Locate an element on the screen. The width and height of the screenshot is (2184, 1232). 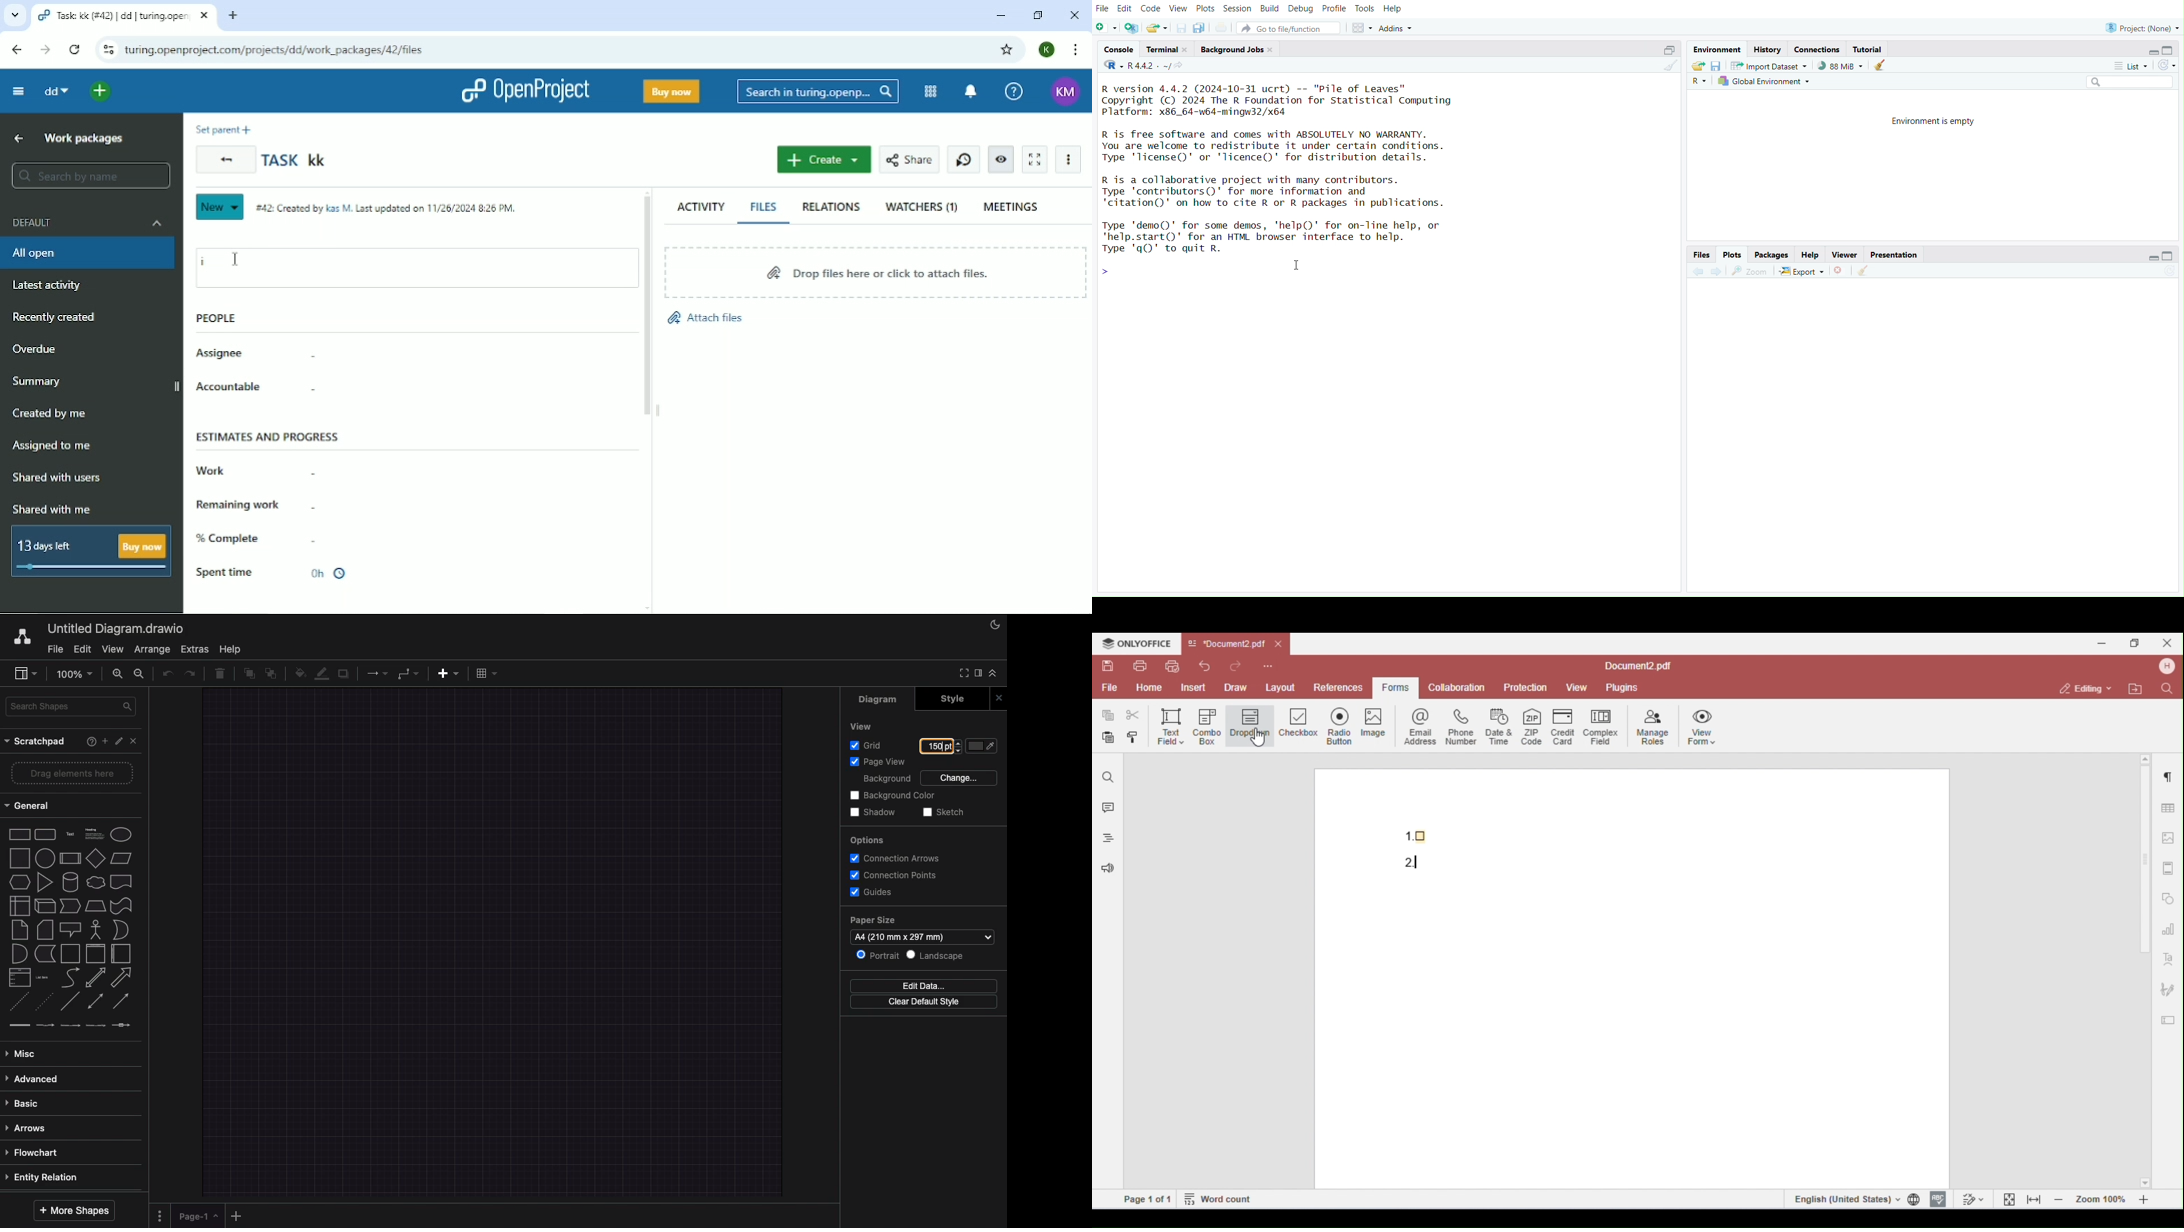
Clear console (Ctrl + L) is located at coordinates (1668, 67).